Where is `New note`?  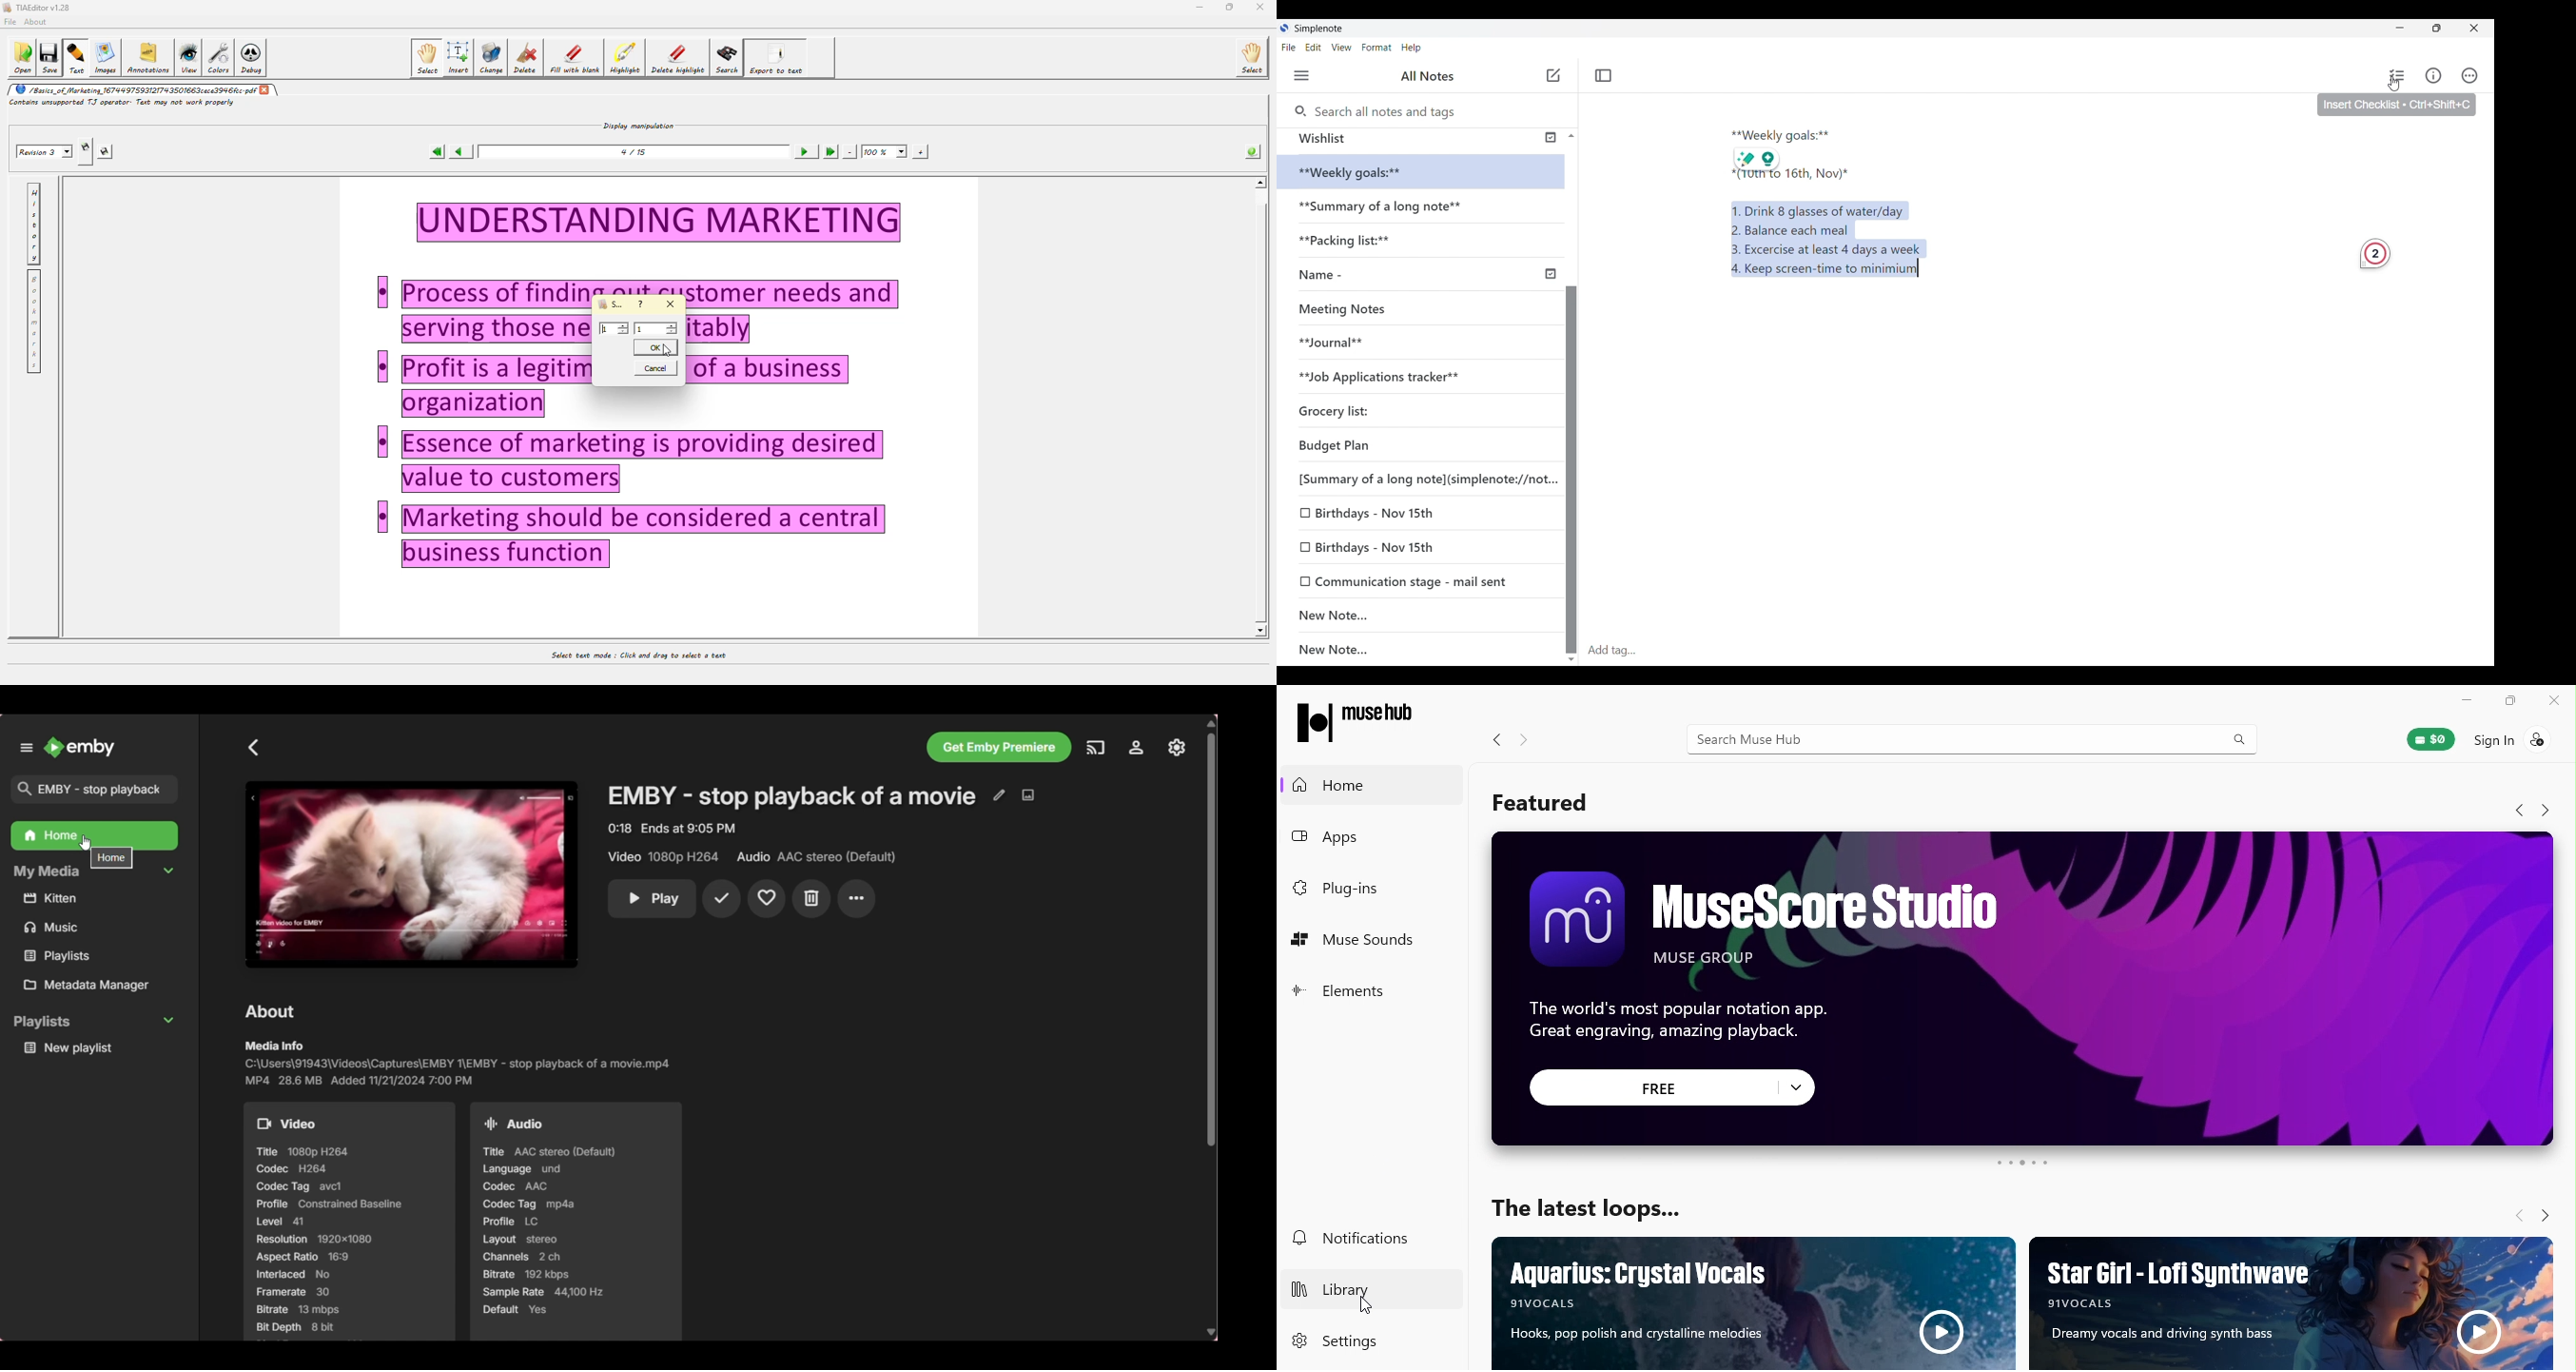 New note is located at coordinates (1553, 75).